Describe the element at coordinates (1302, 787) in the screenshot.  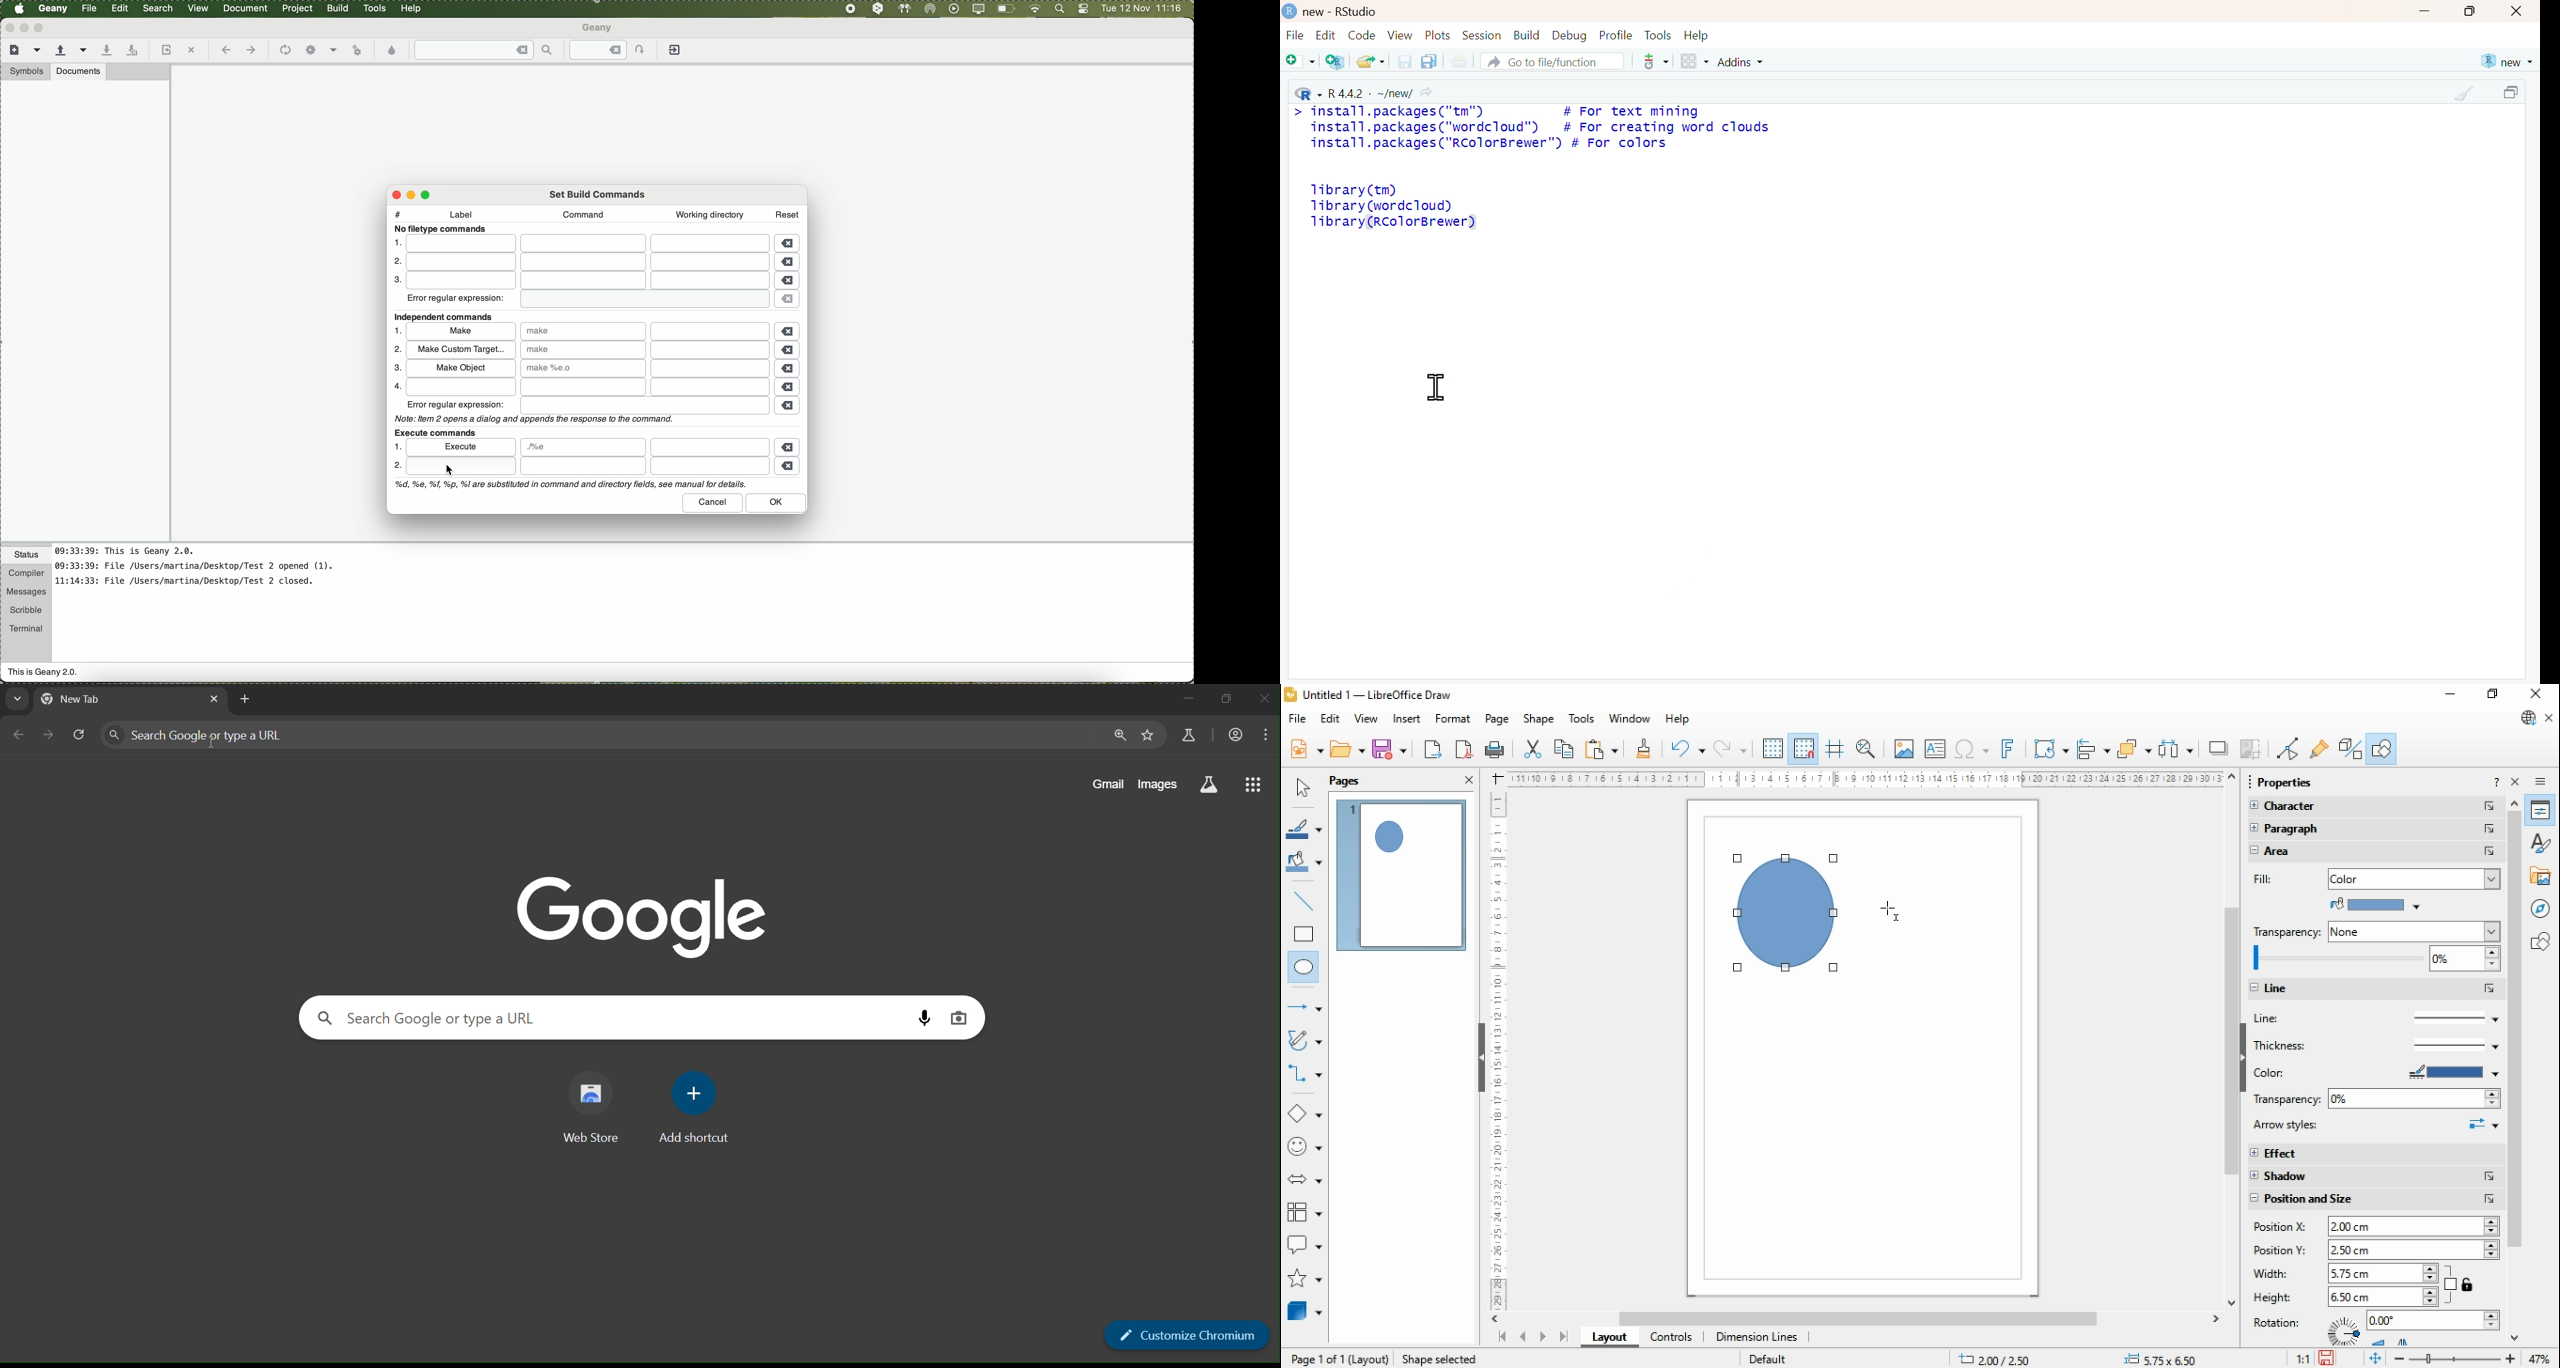
I see `select` at that location.